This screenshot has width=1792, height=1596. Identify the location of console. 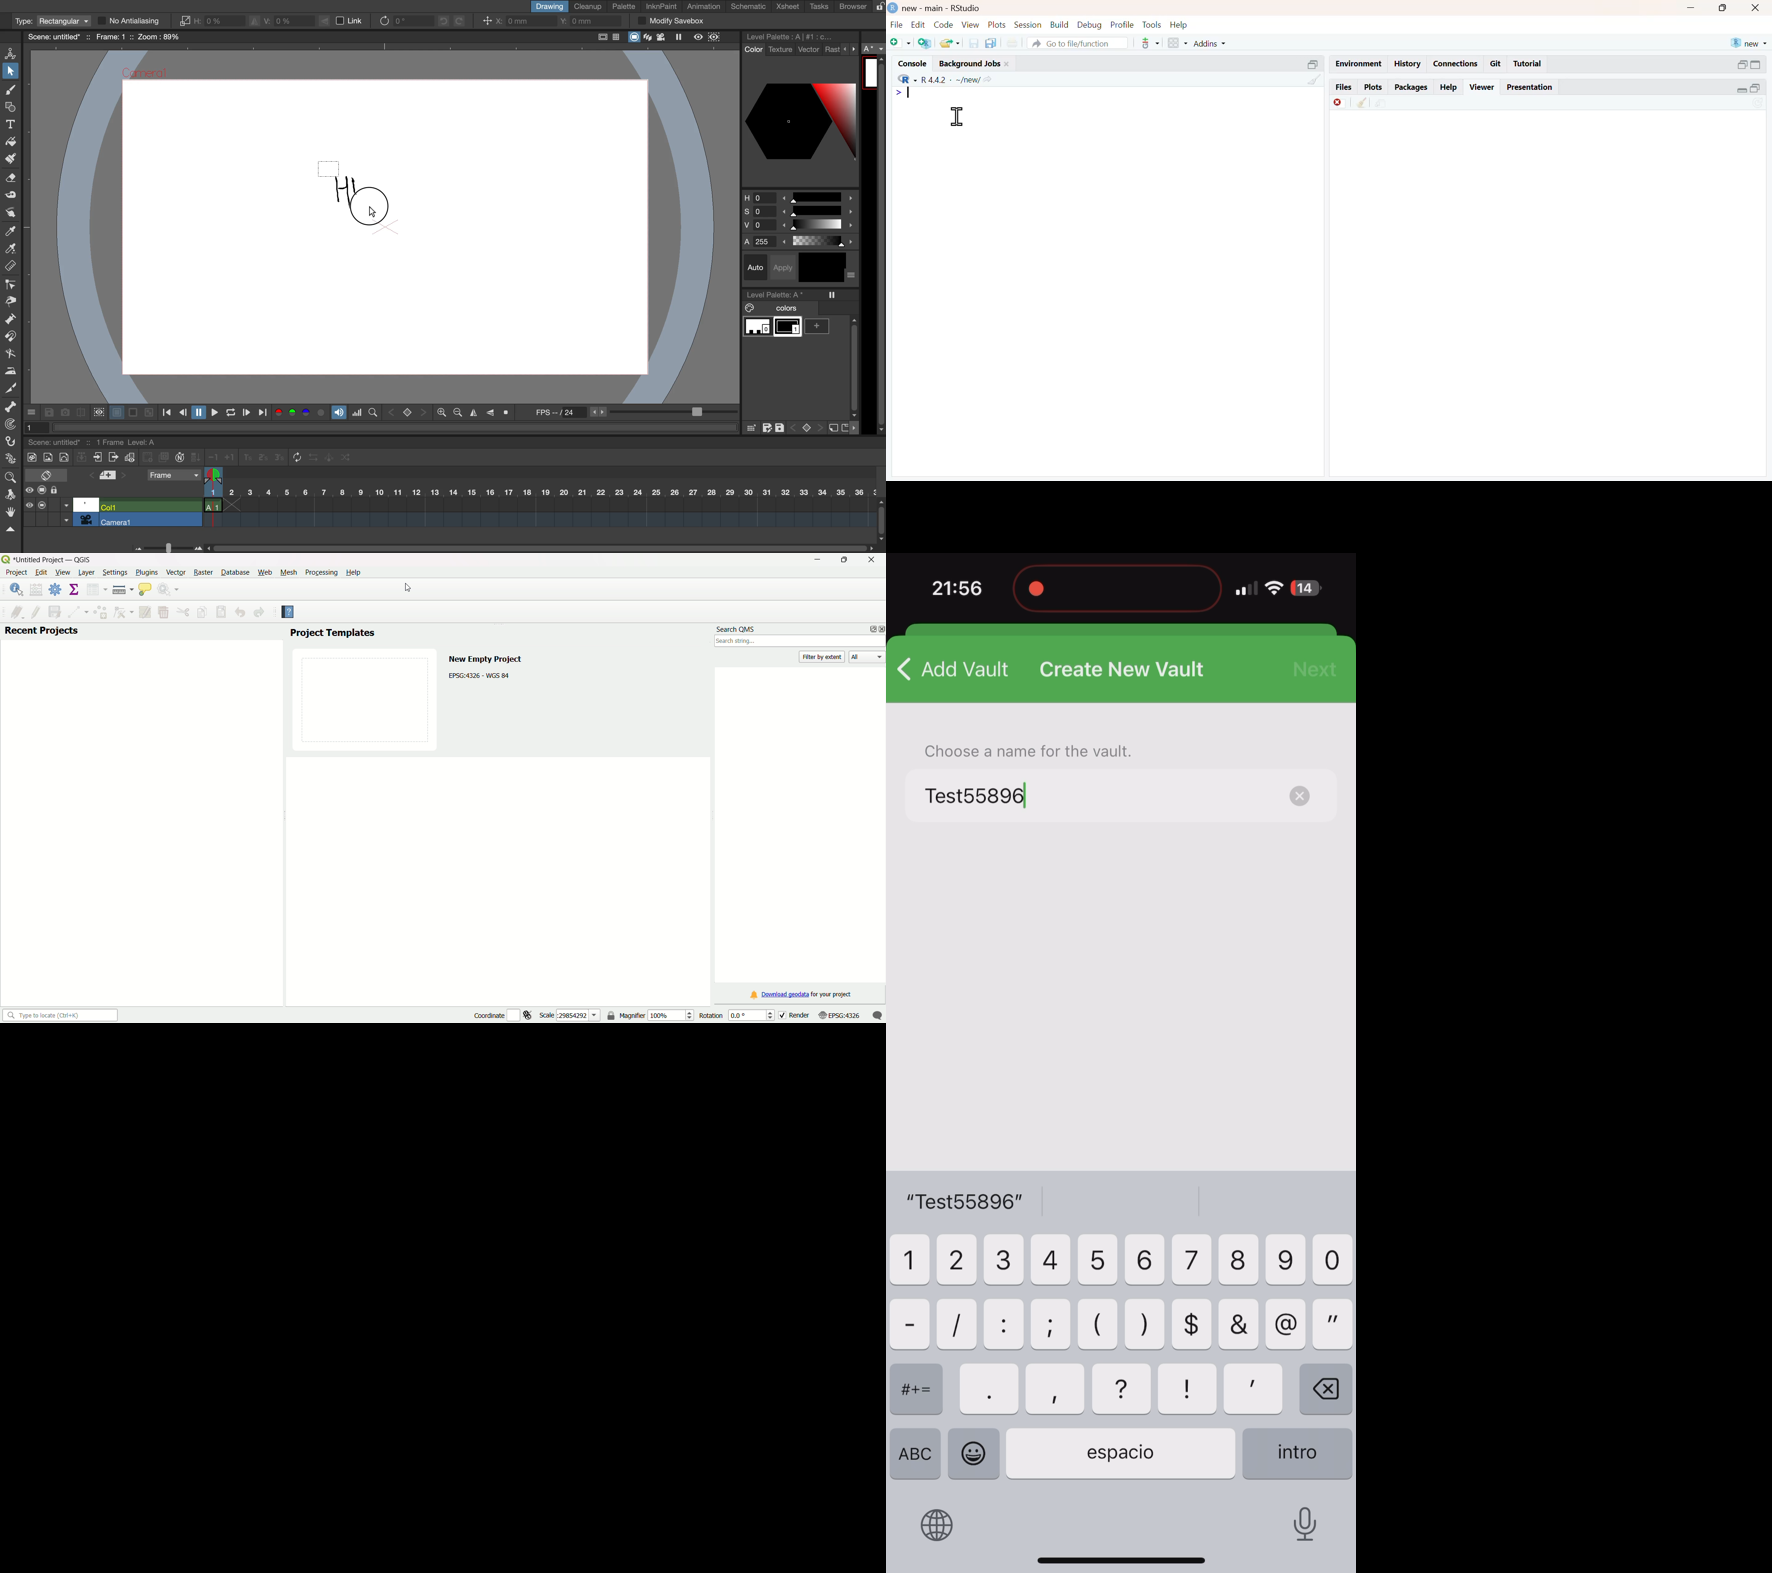
(913, 64).